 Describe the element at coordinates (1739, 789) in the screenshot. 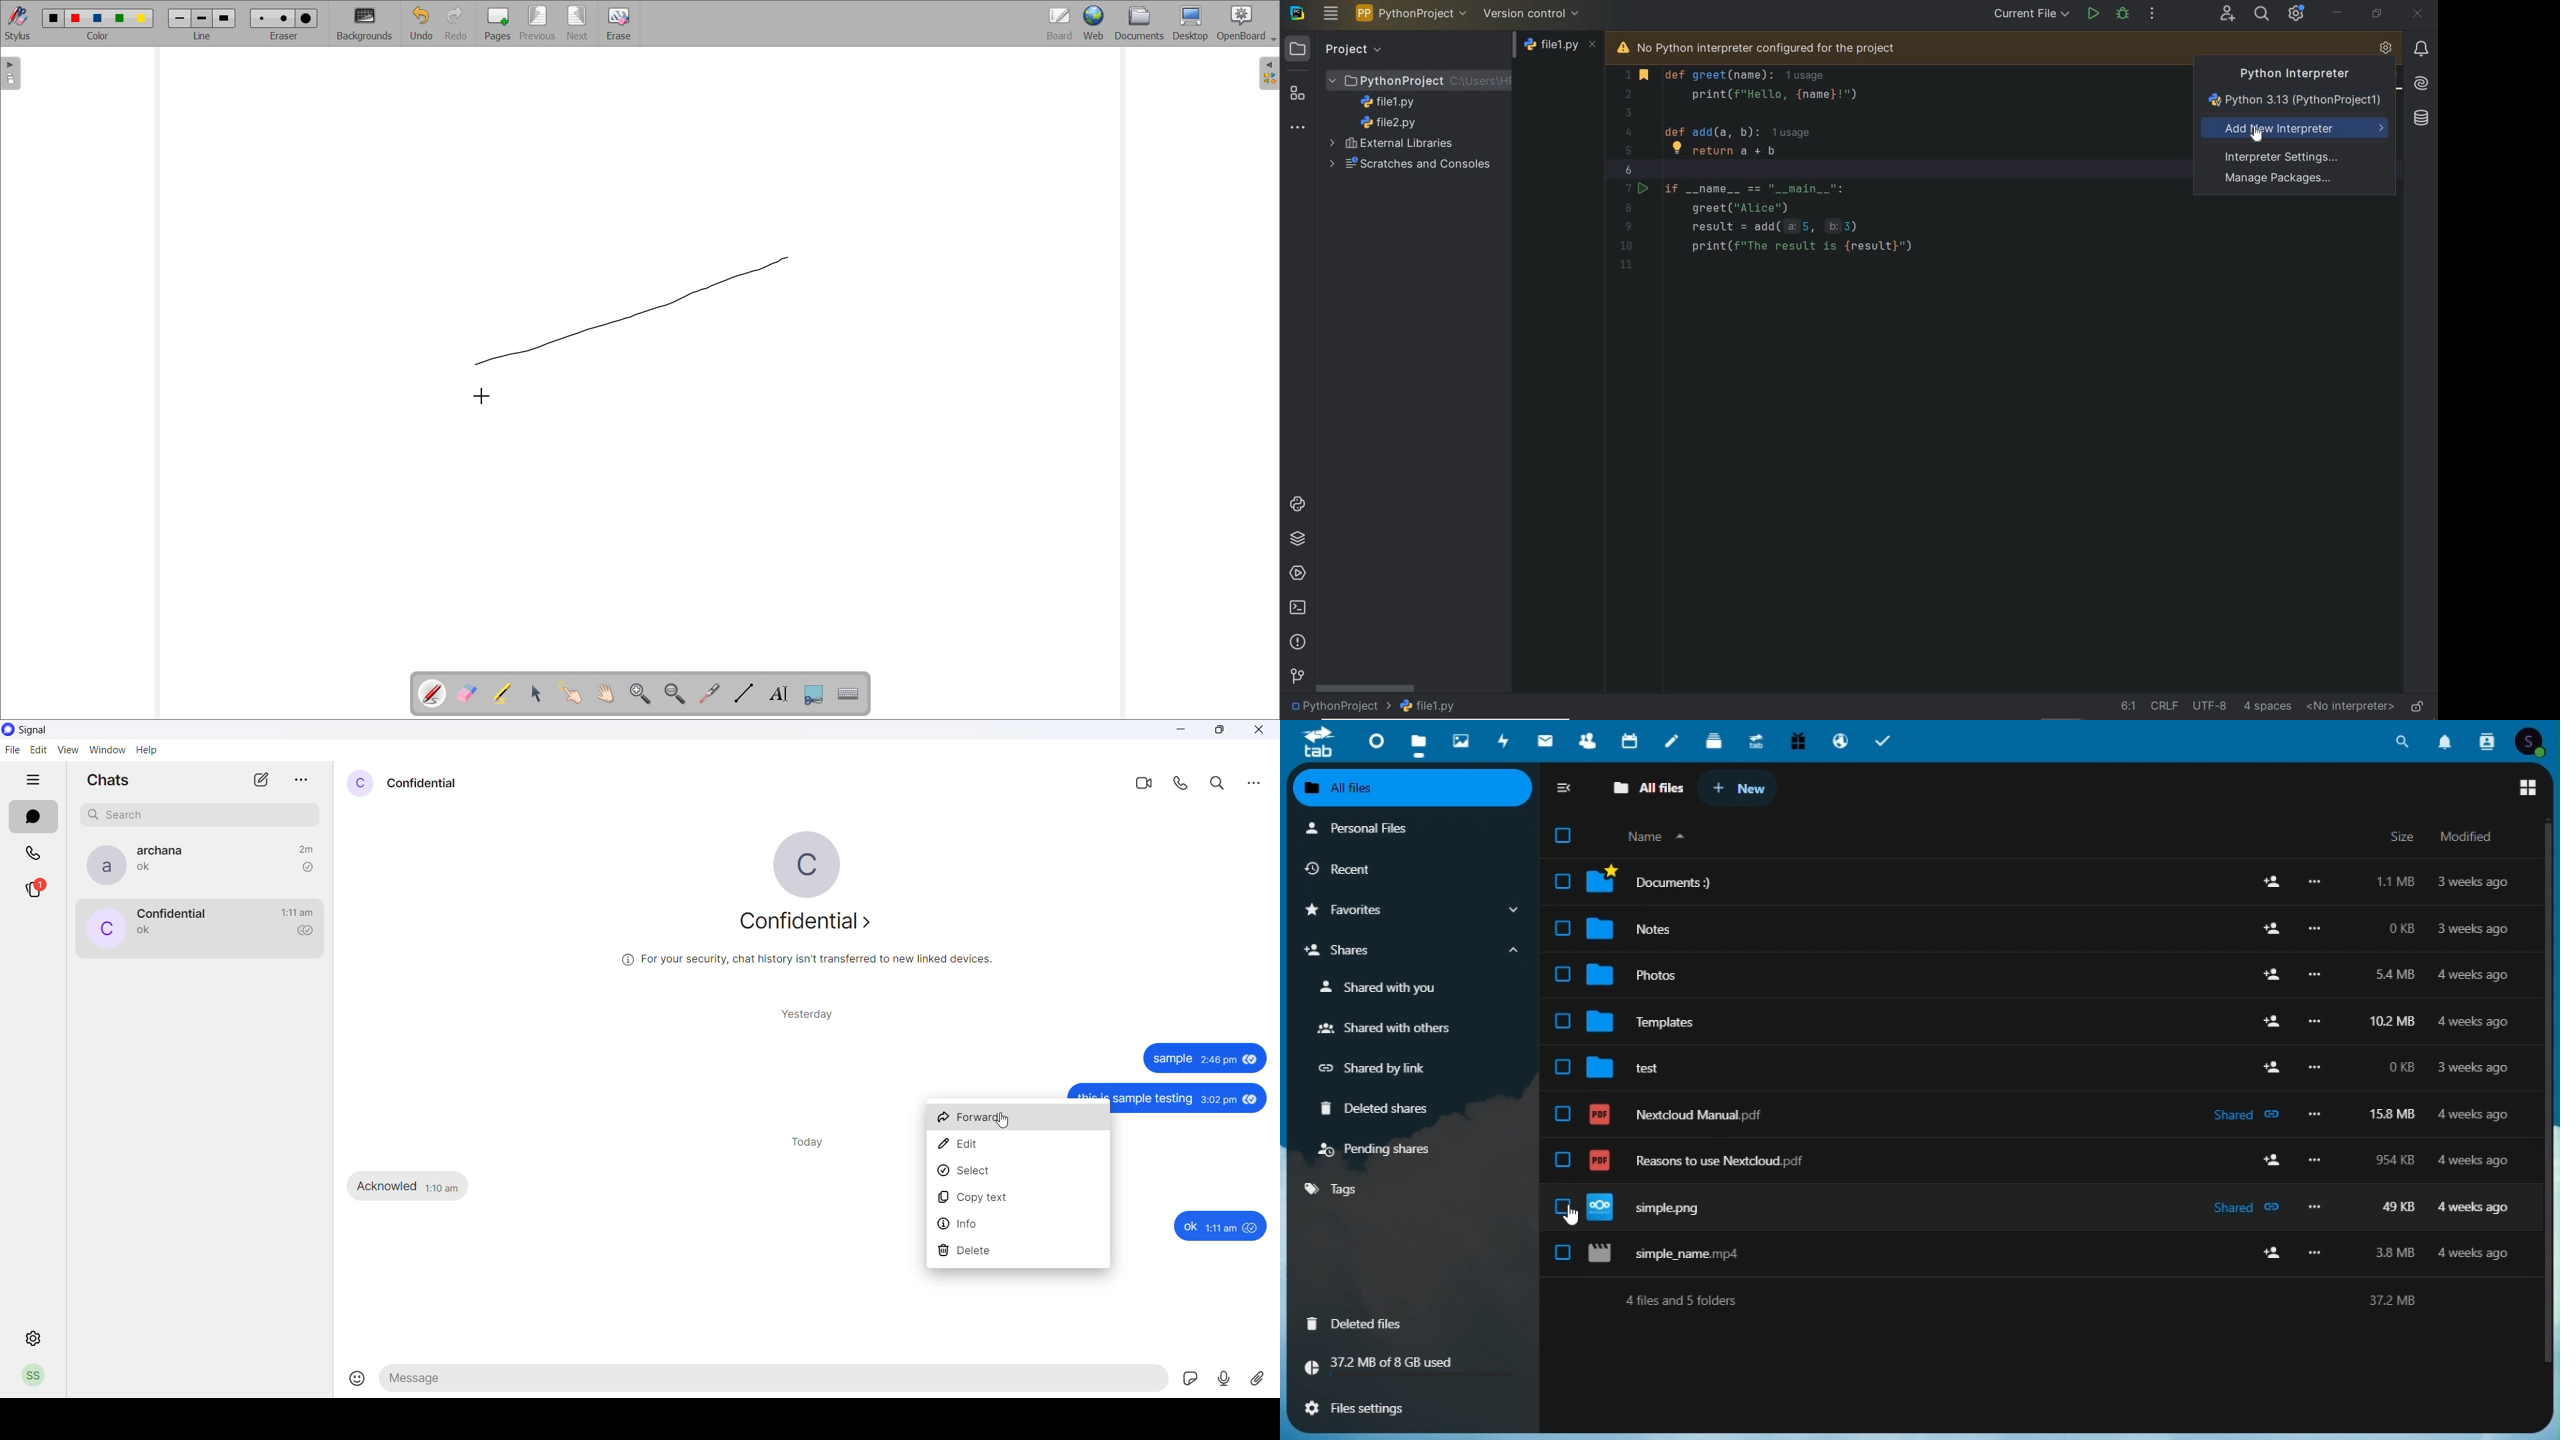

I see `new` at that location.